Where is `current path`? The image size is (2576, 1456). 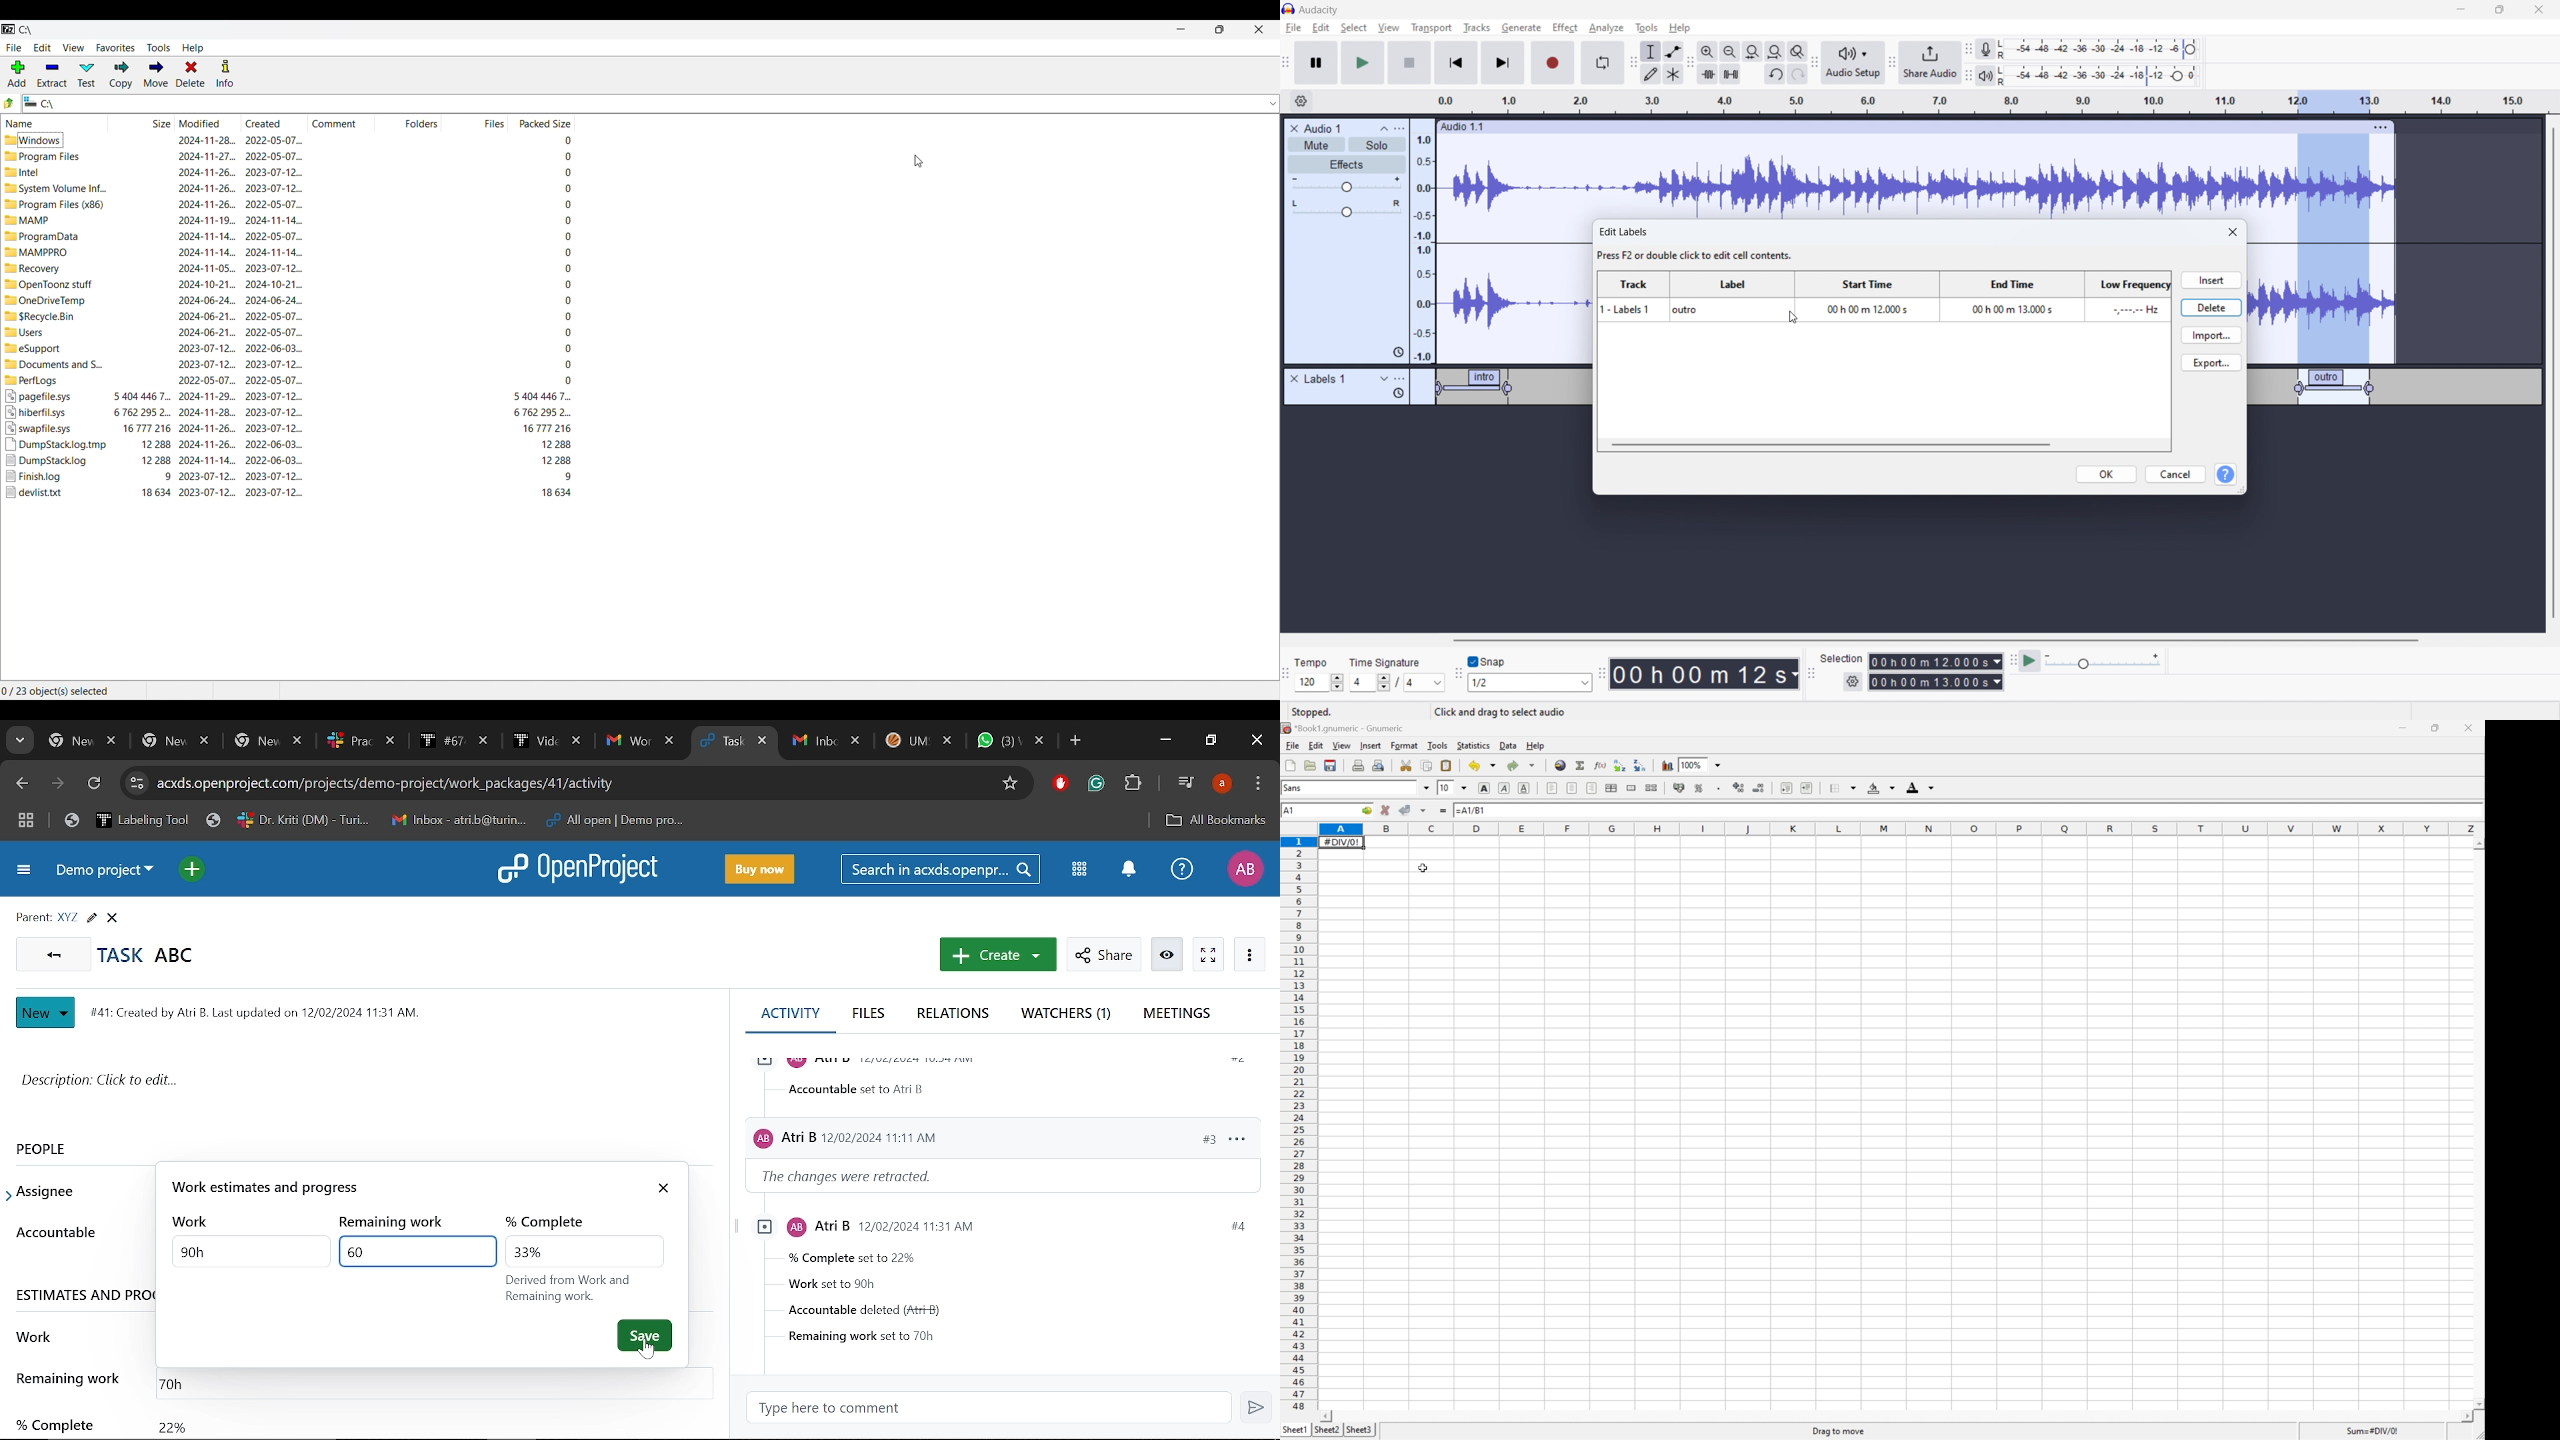
current path is located at coordinates (31, 30).